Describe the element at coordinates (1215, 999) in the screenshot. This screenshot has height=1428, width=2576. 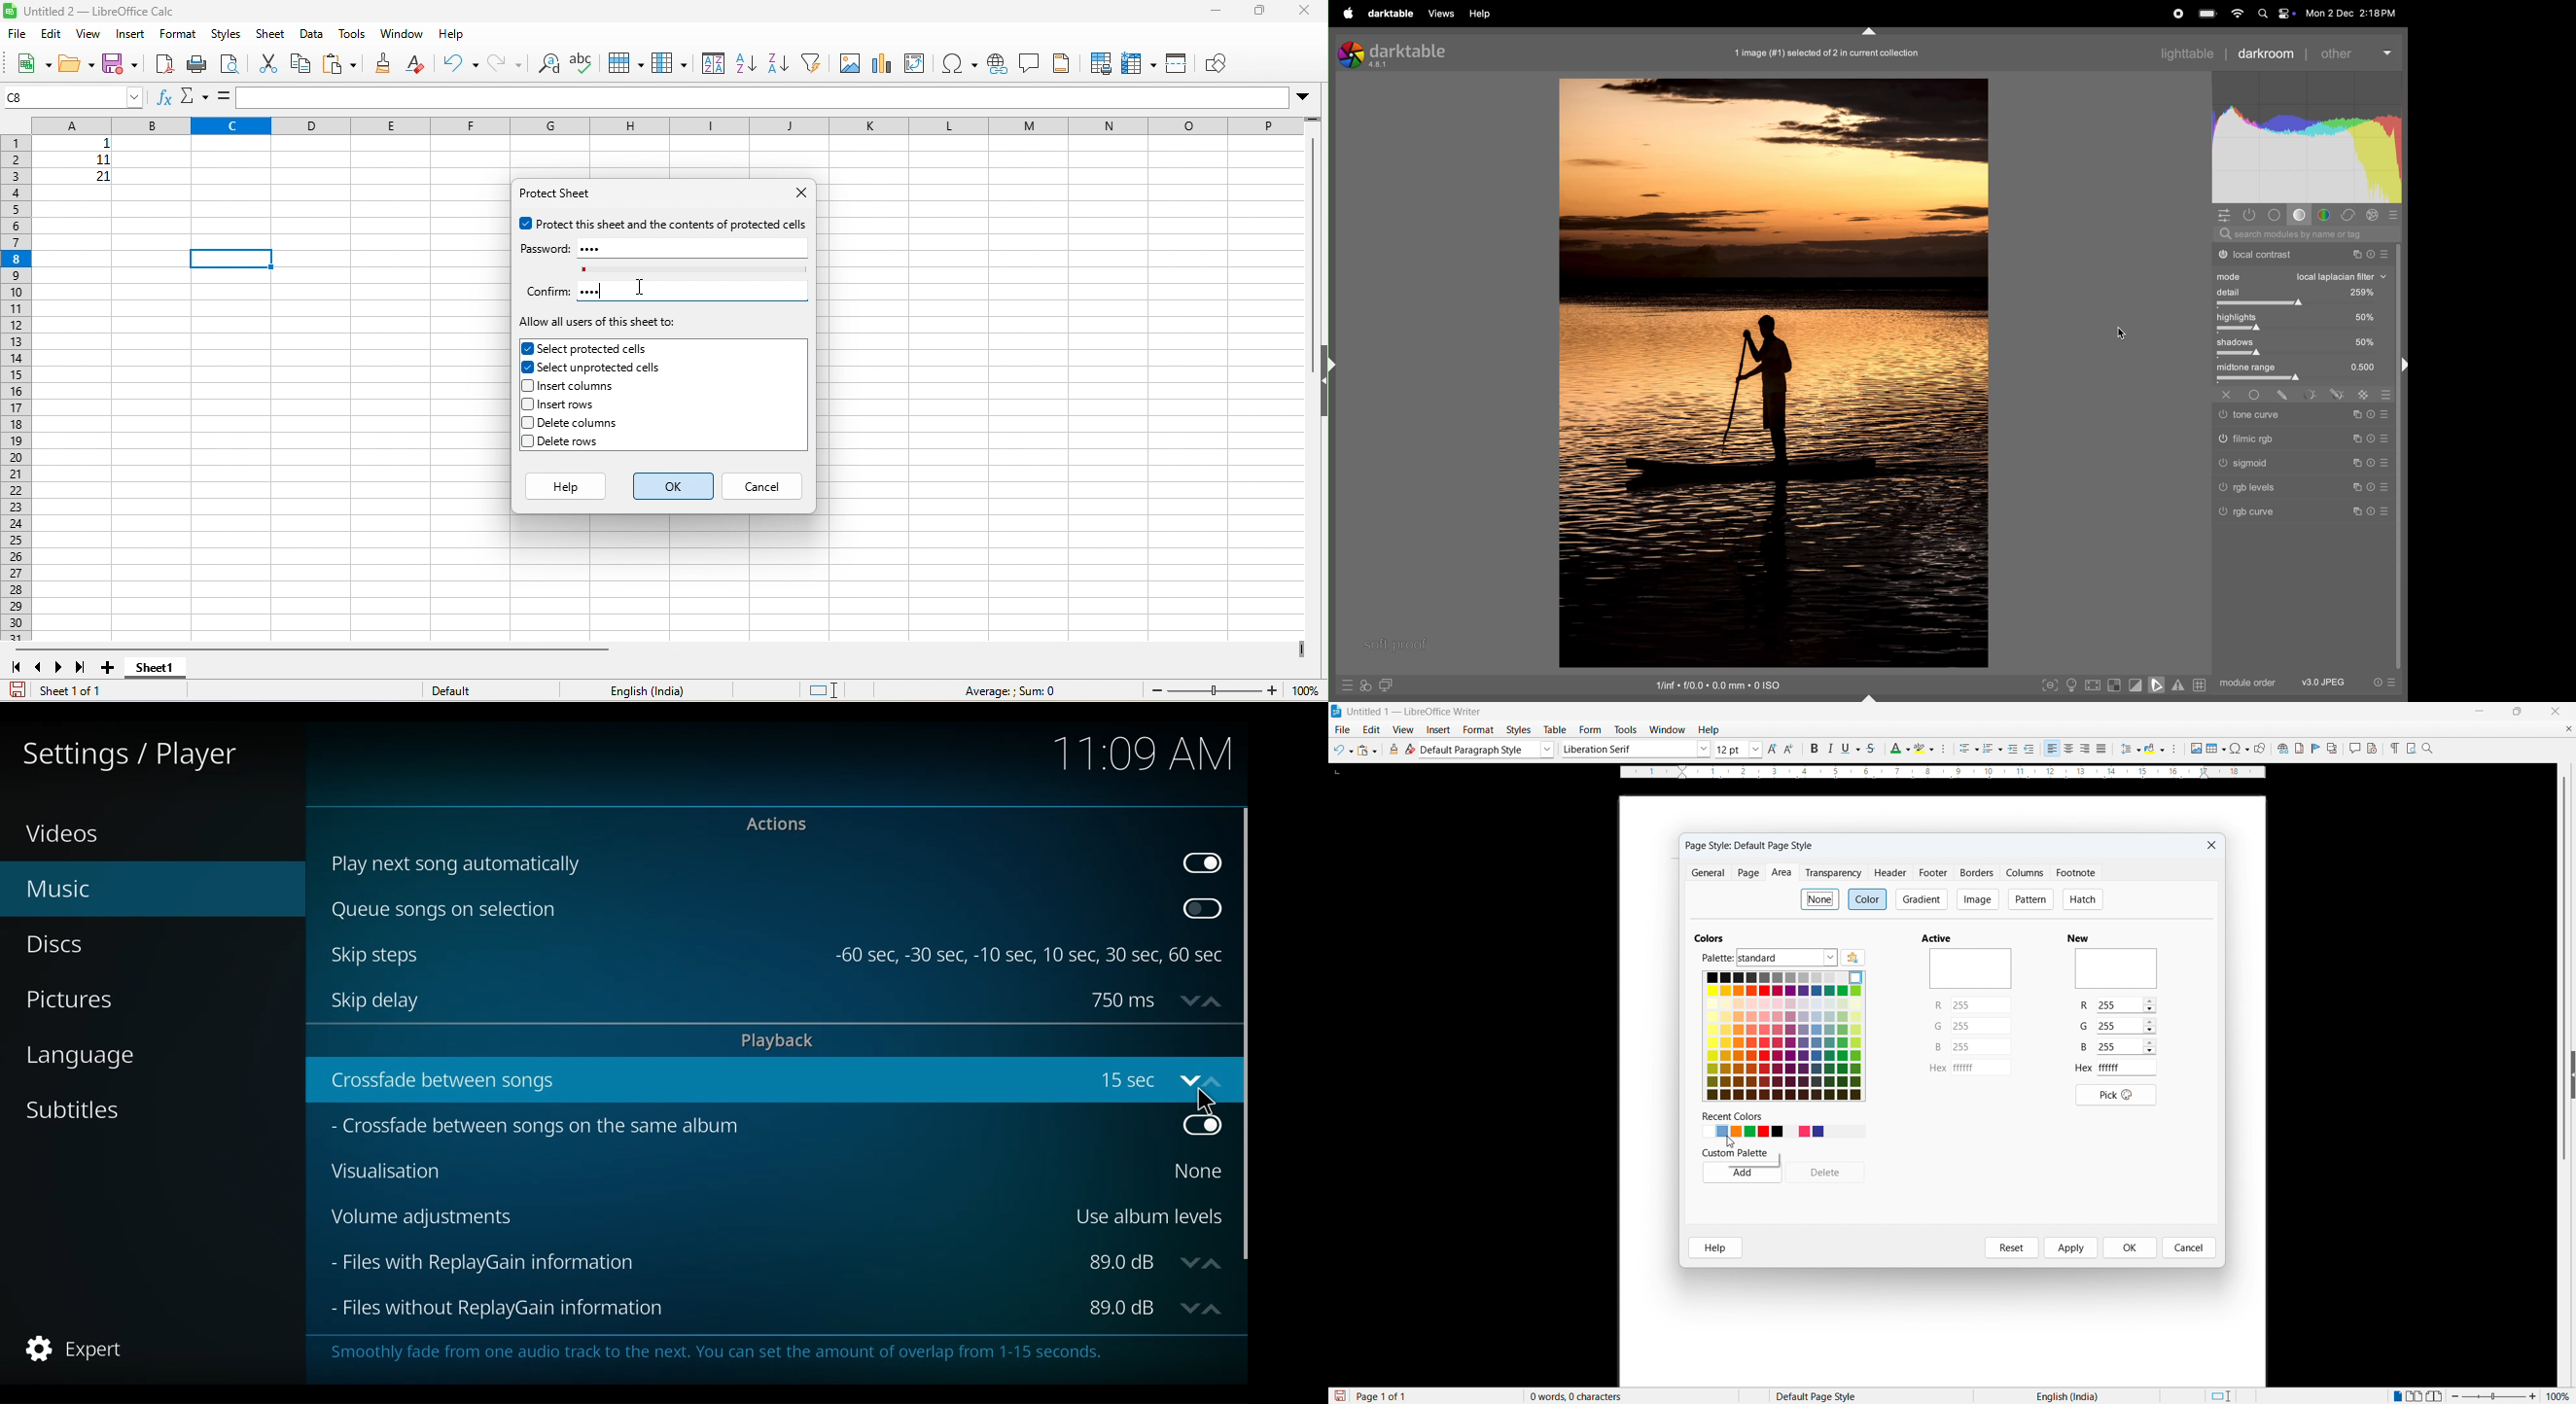
I see `up` at that location.